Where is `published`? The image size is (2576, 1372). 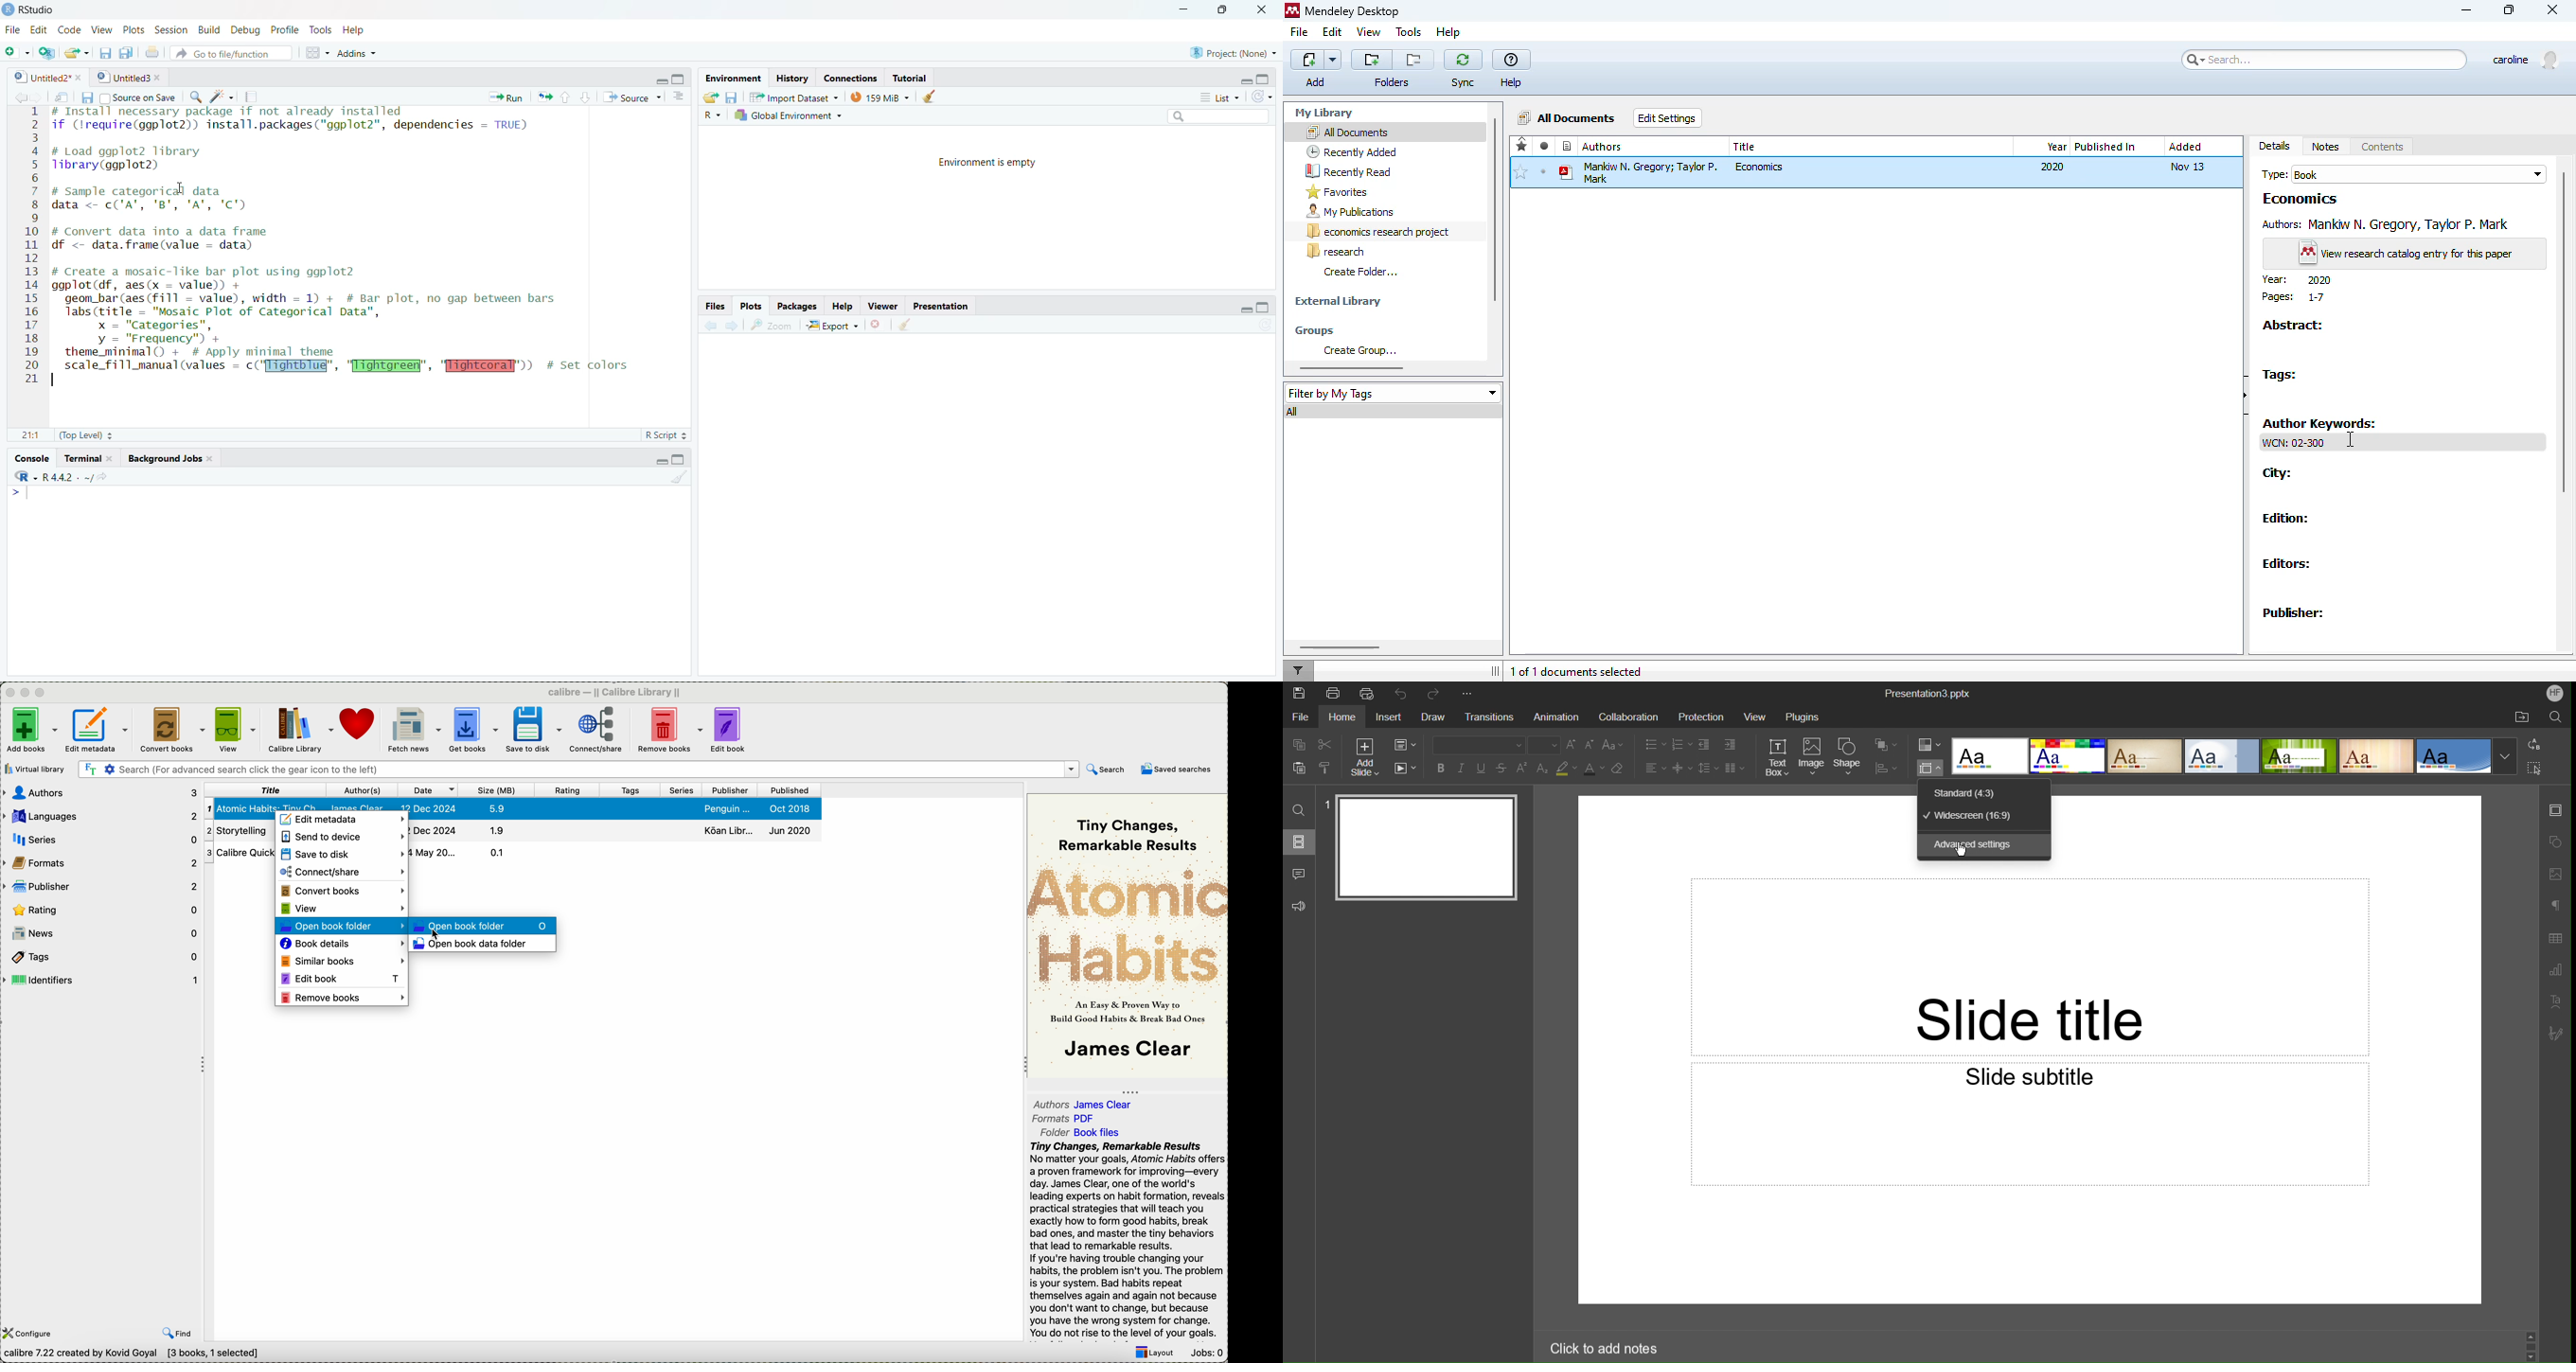 published is located at coordinates (790, 790).